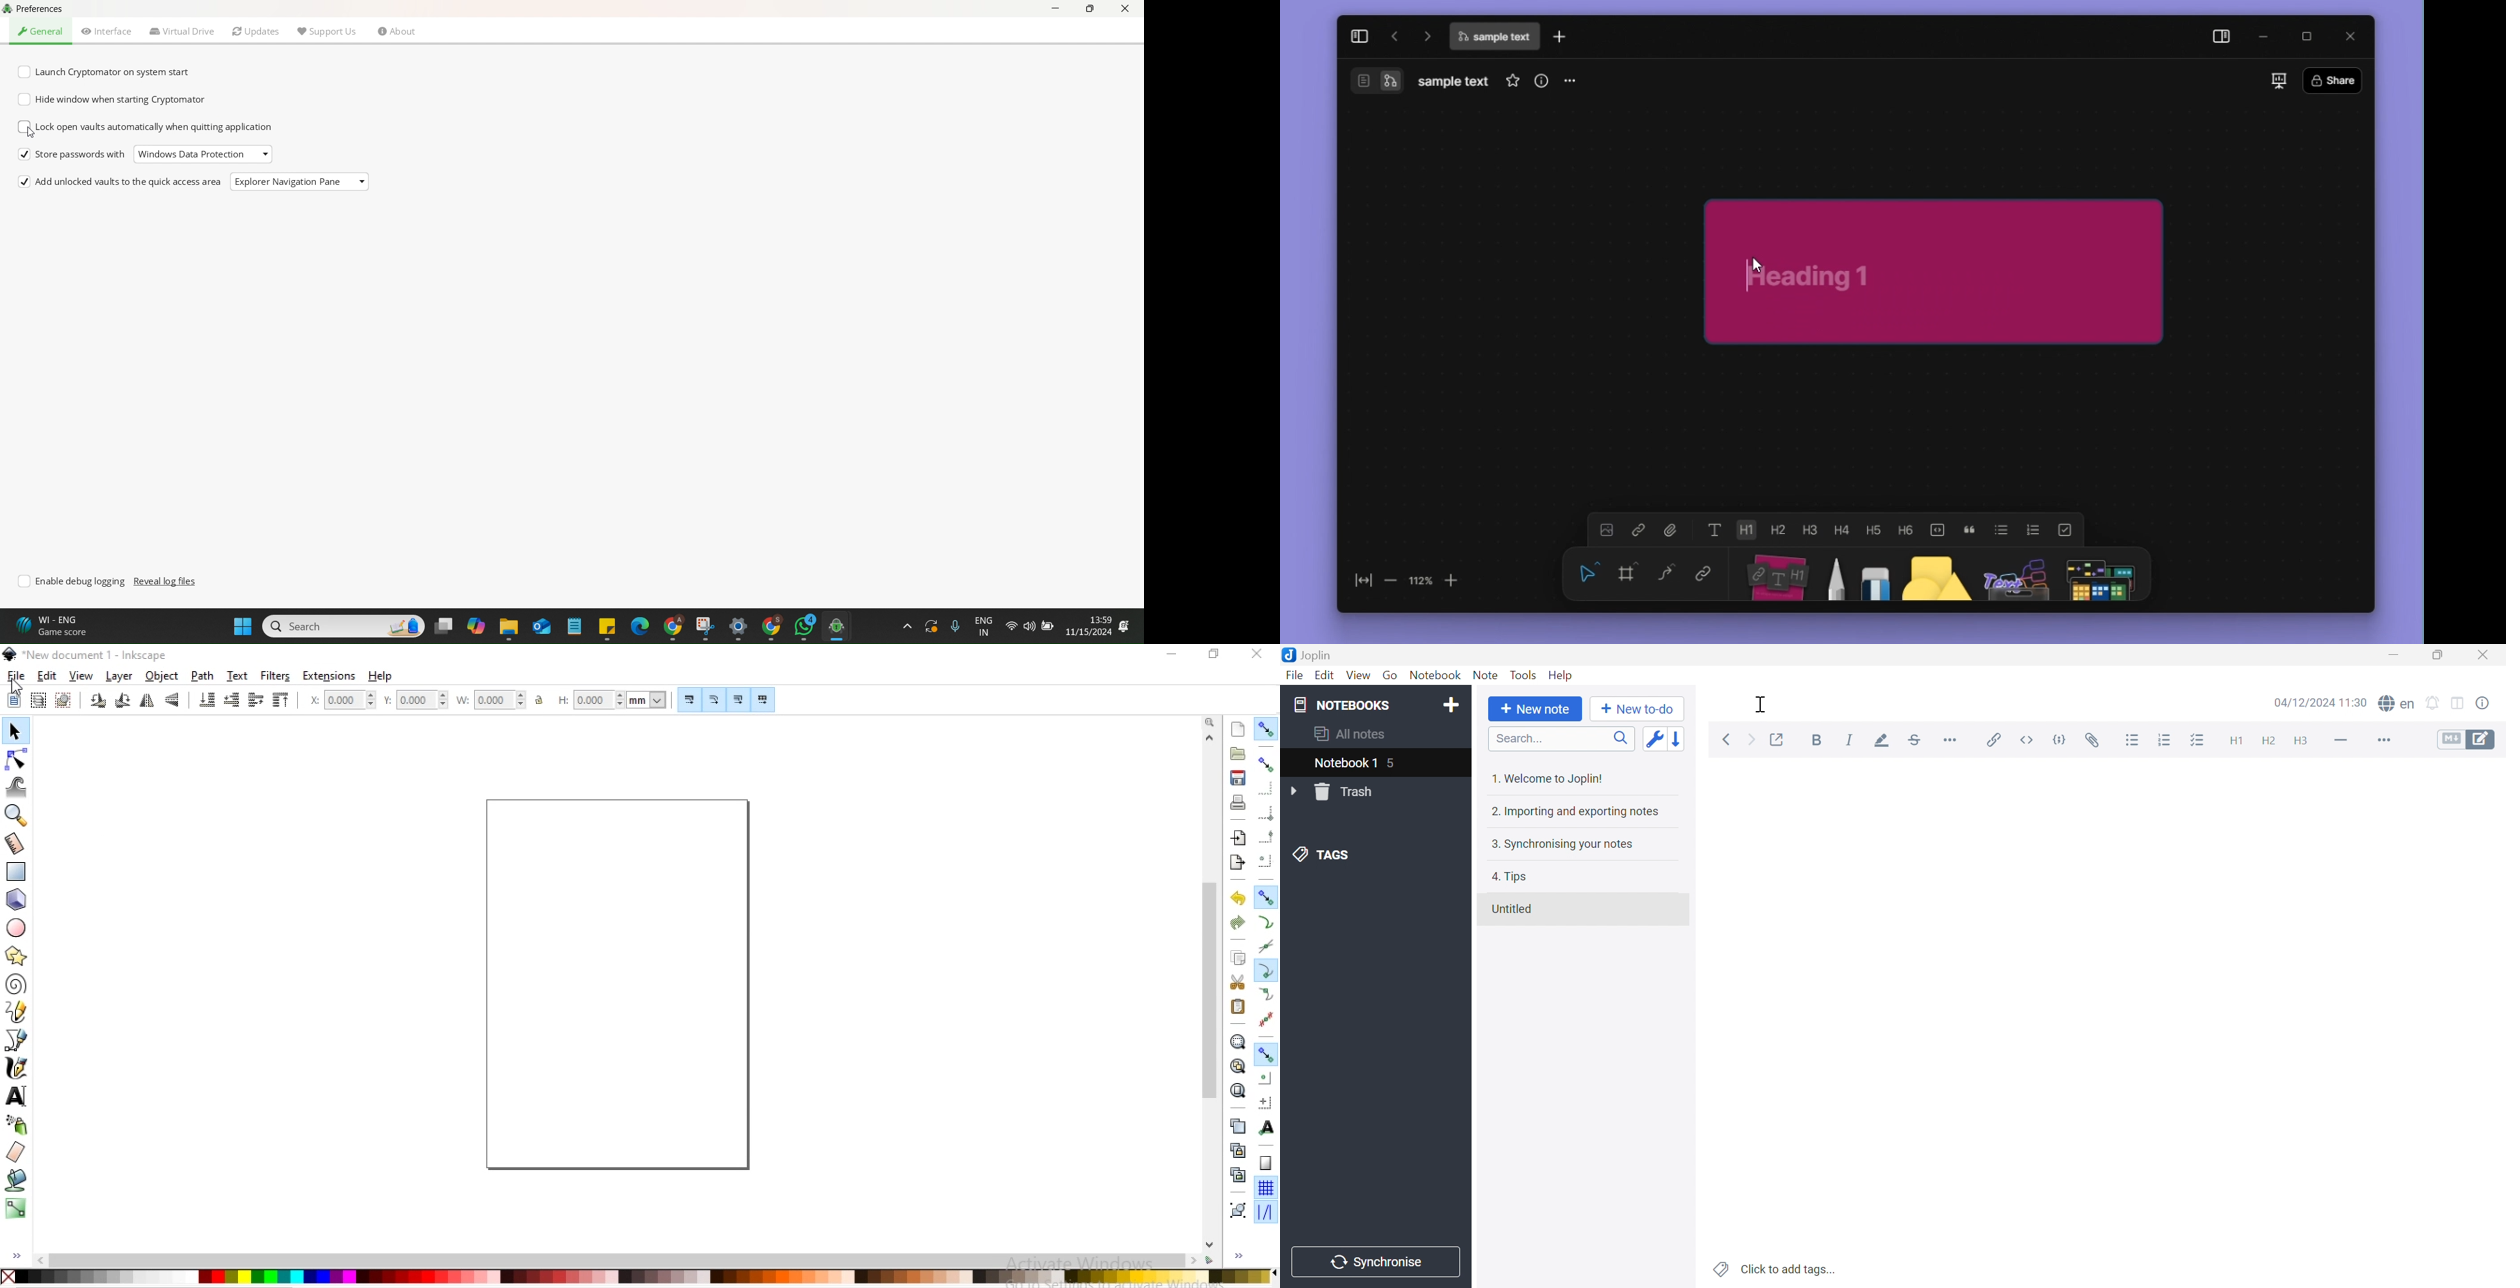  What do you see at coordinates (16, 870) in the screenshot?
I see `create reectangle or squares` at bounding box center [16, 870].